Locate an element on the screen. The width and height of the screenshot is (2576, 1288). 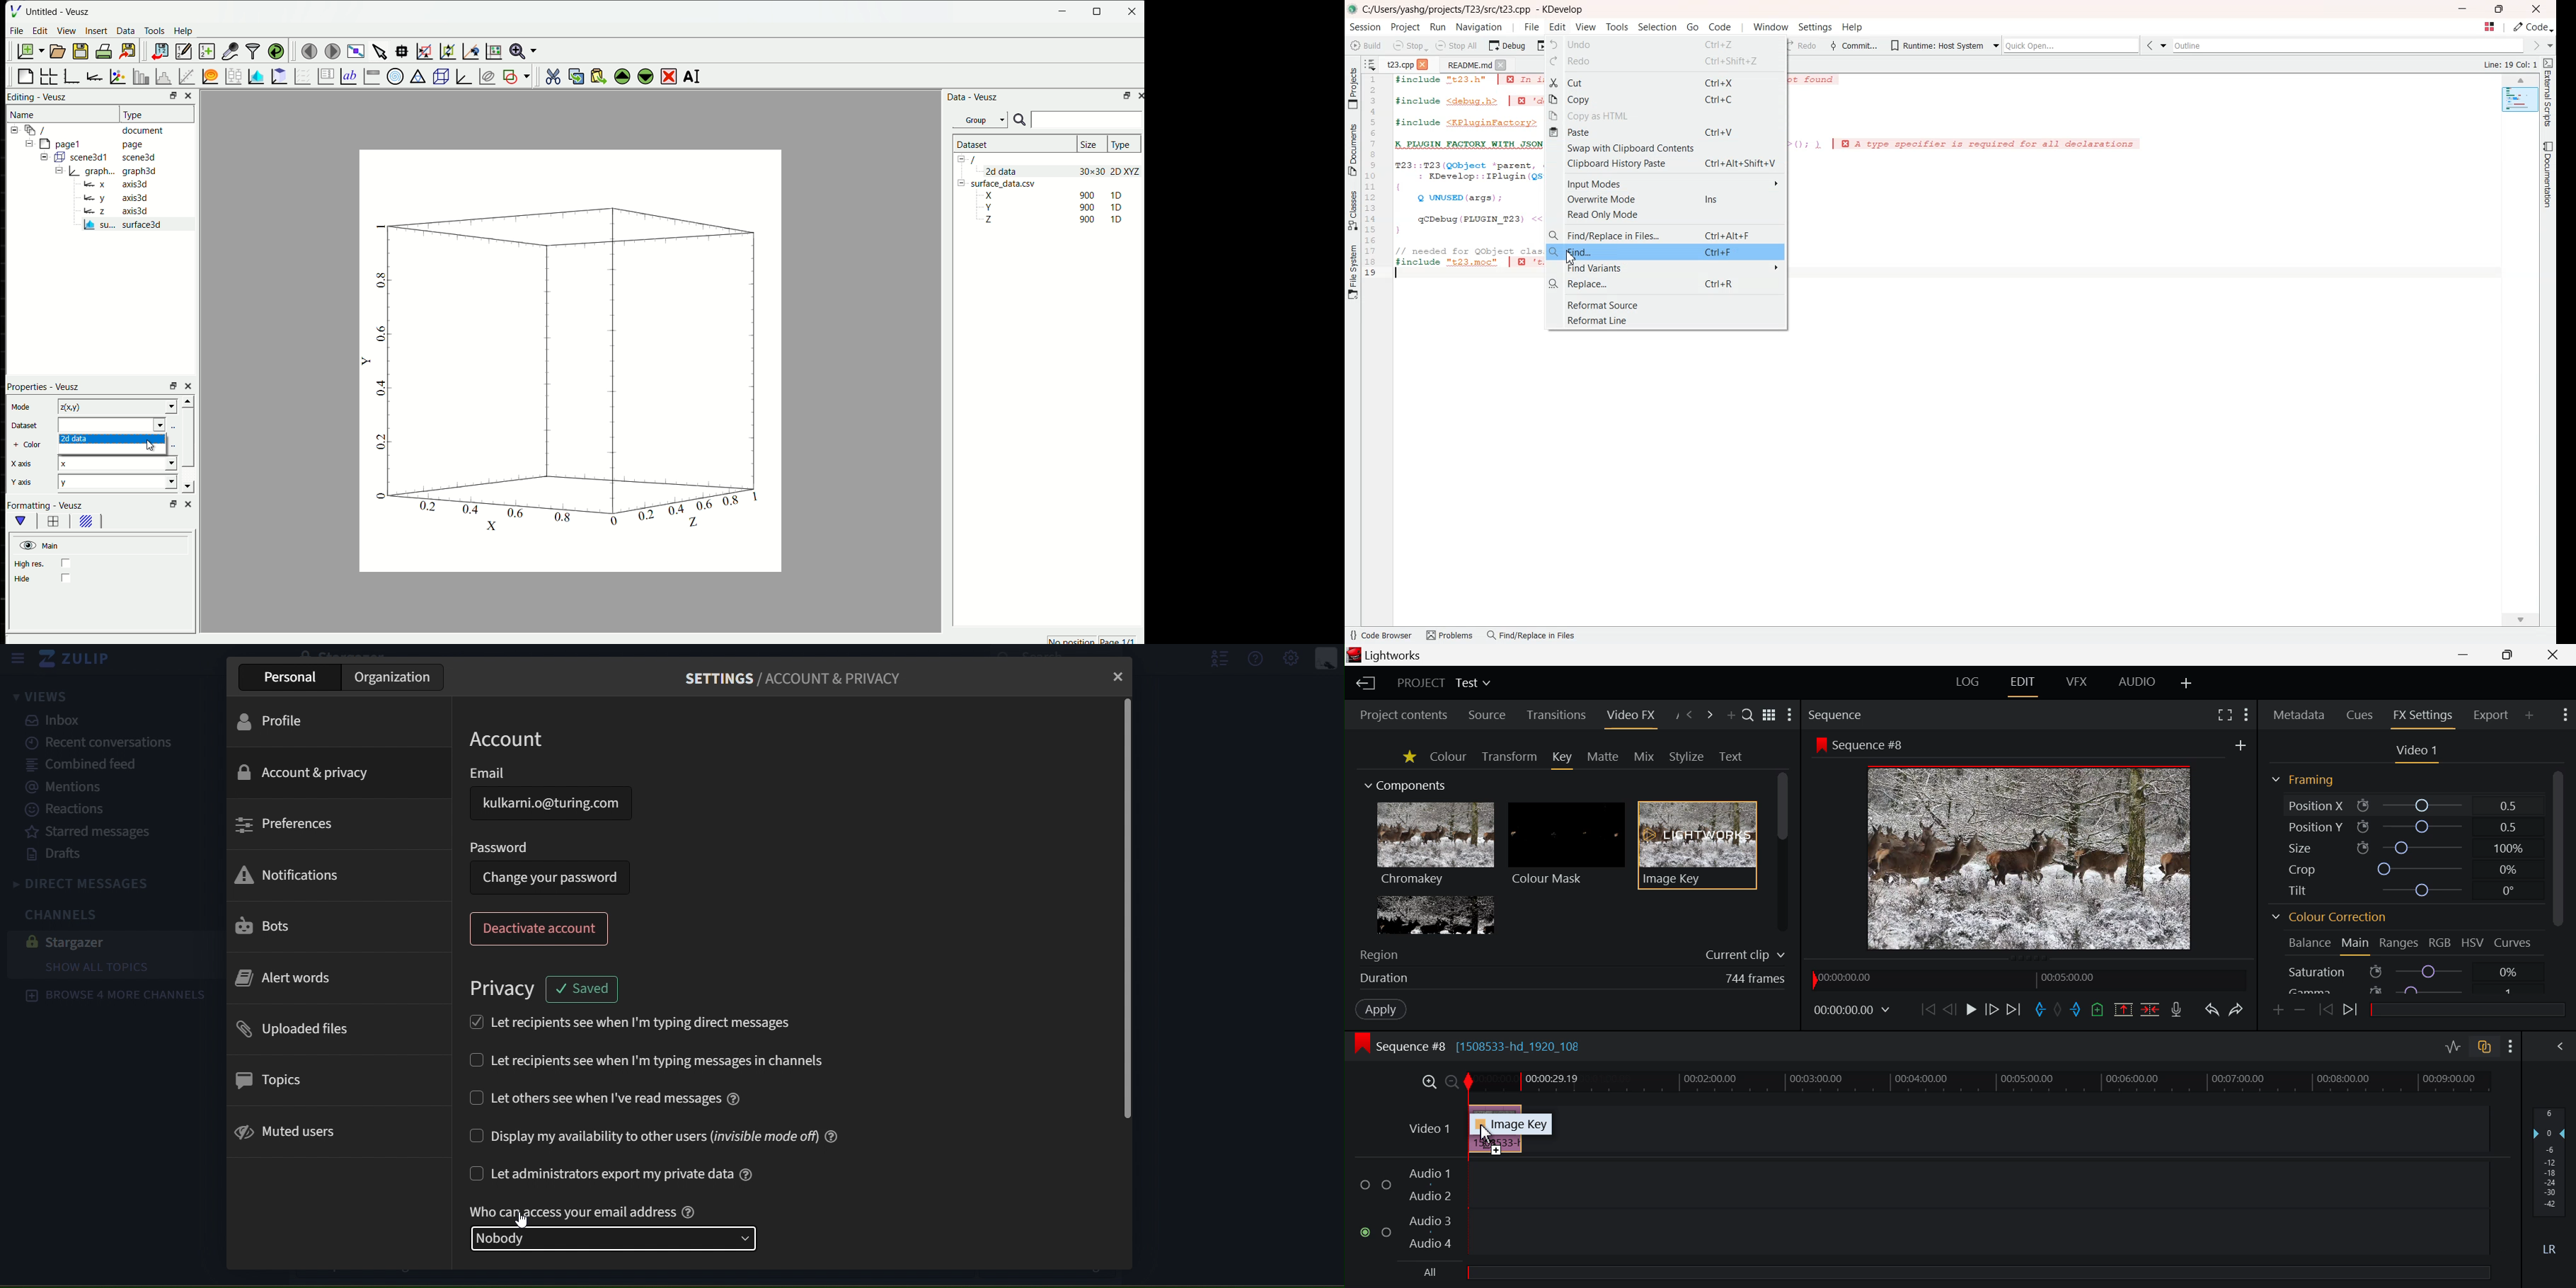
let administration export my private data is located at coordinates (615, 1175).